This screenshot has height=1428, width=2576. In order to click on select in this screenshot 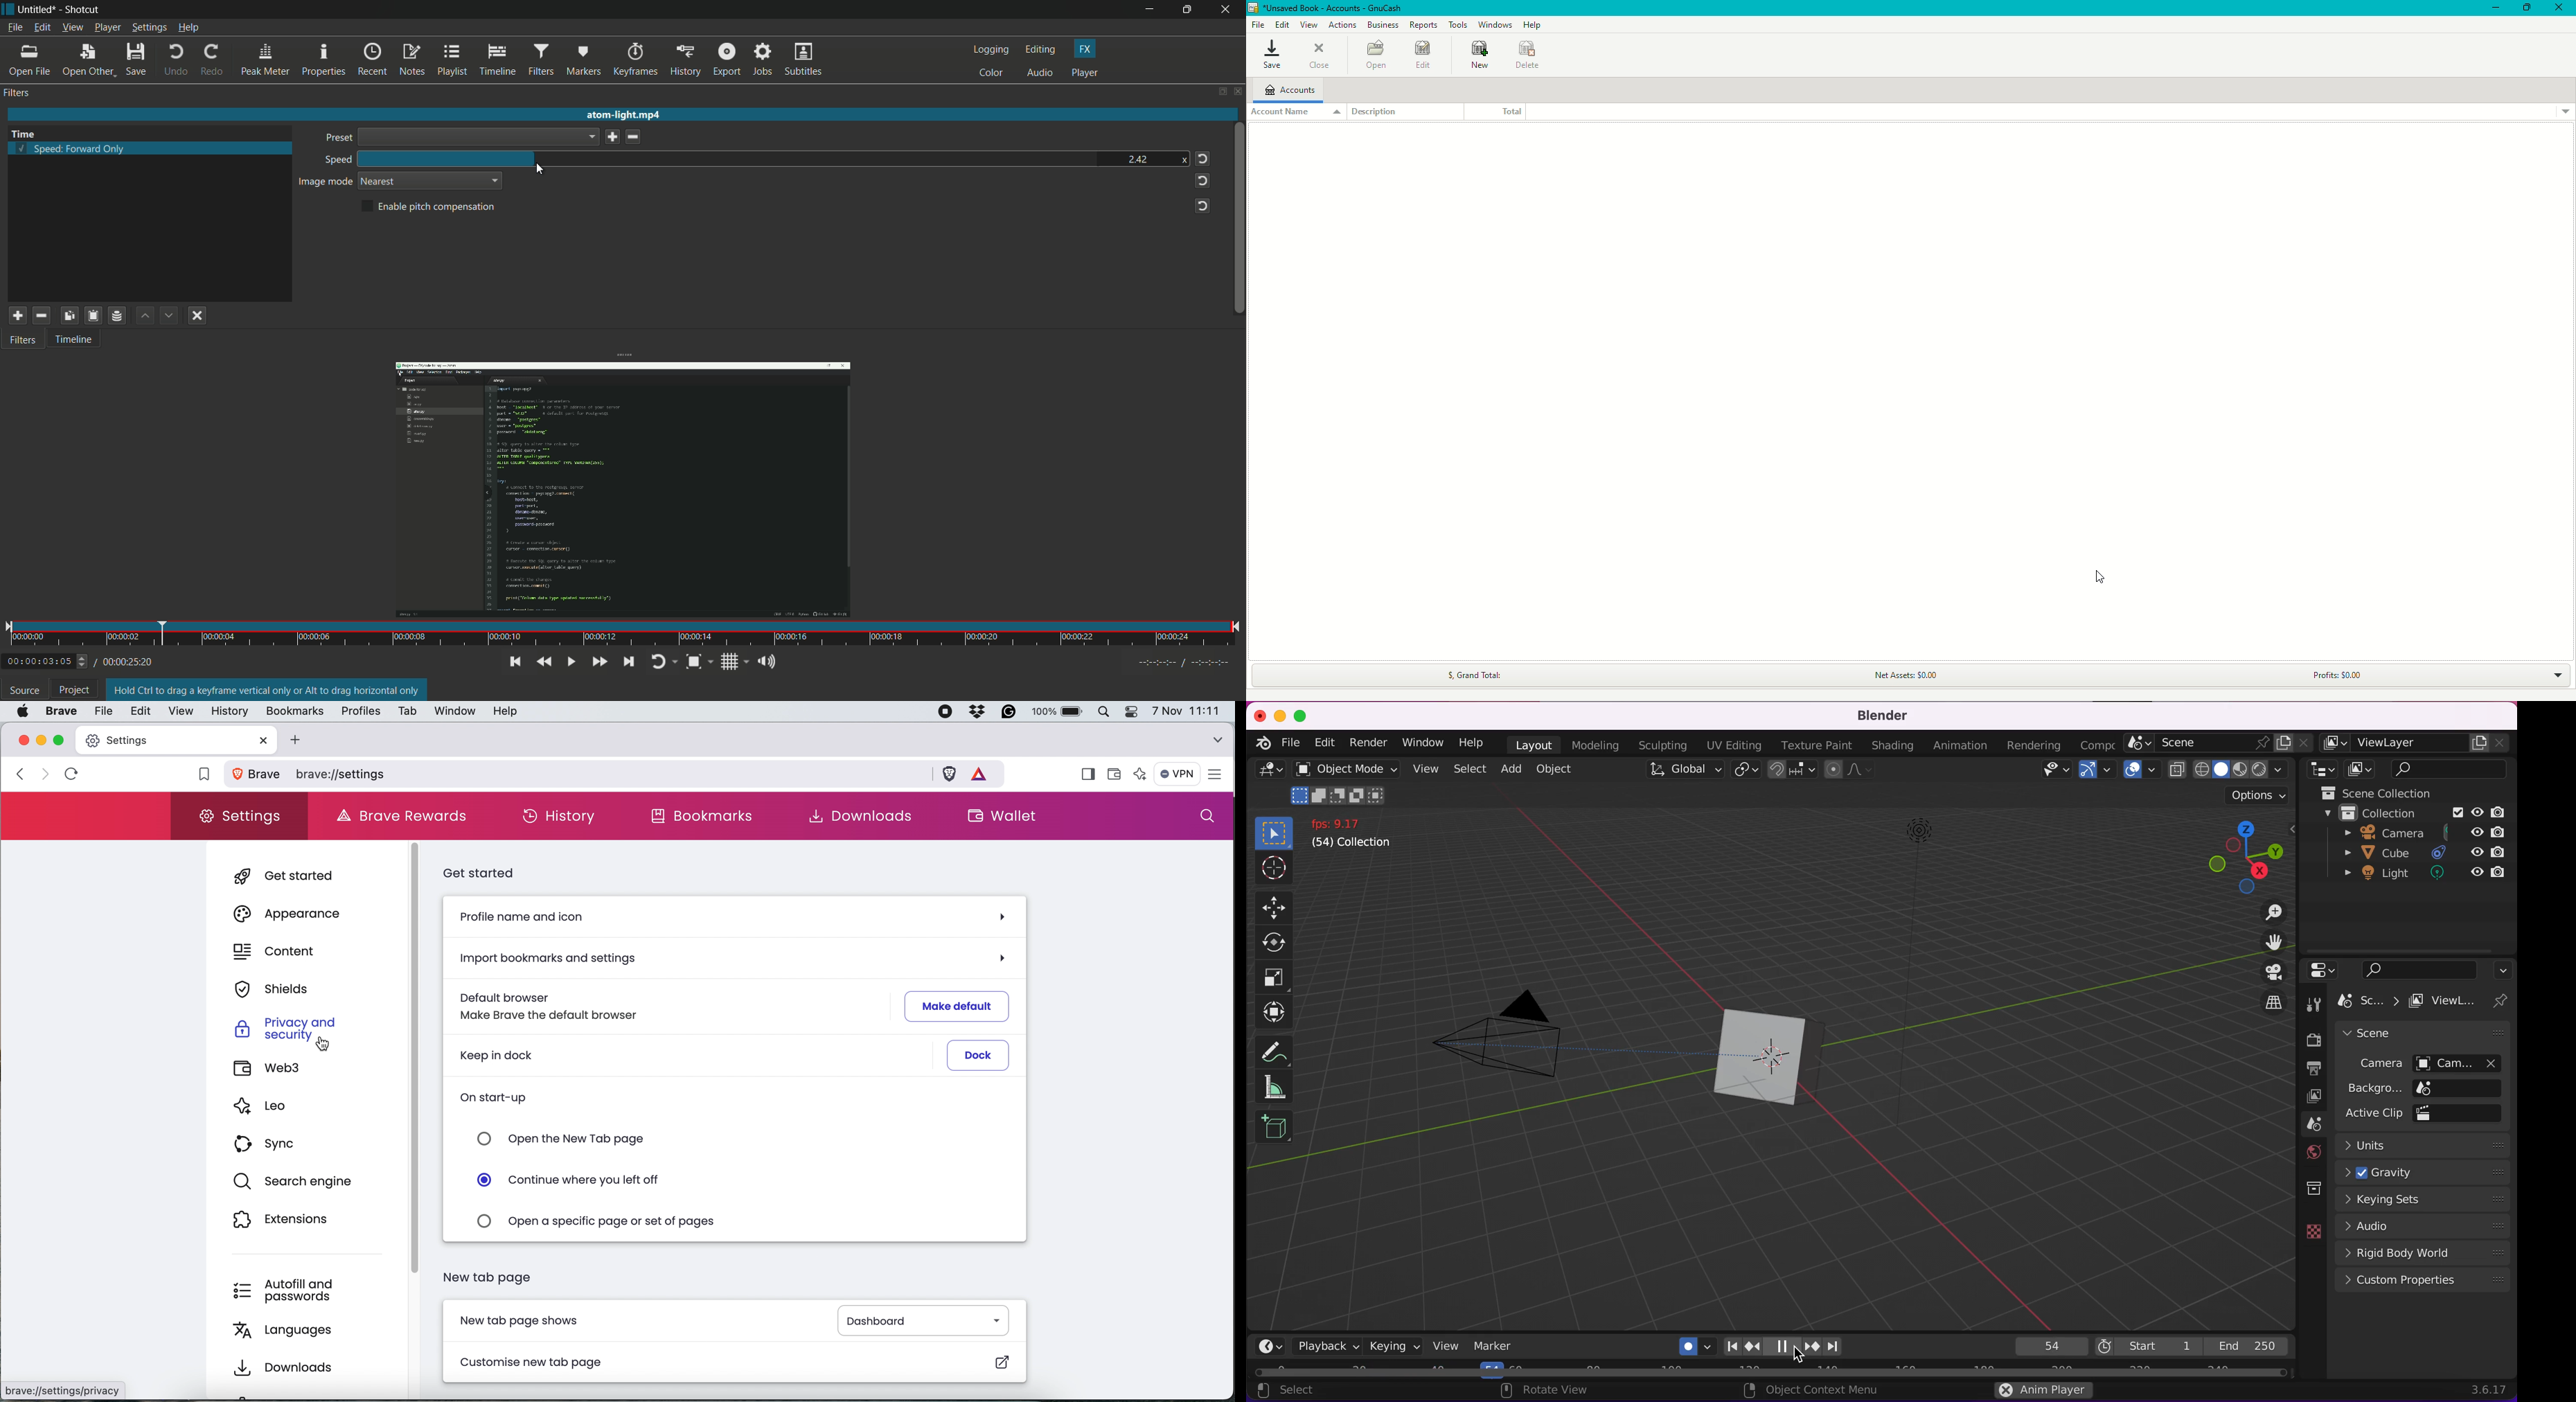, I will do `click(1291, 1392)`.